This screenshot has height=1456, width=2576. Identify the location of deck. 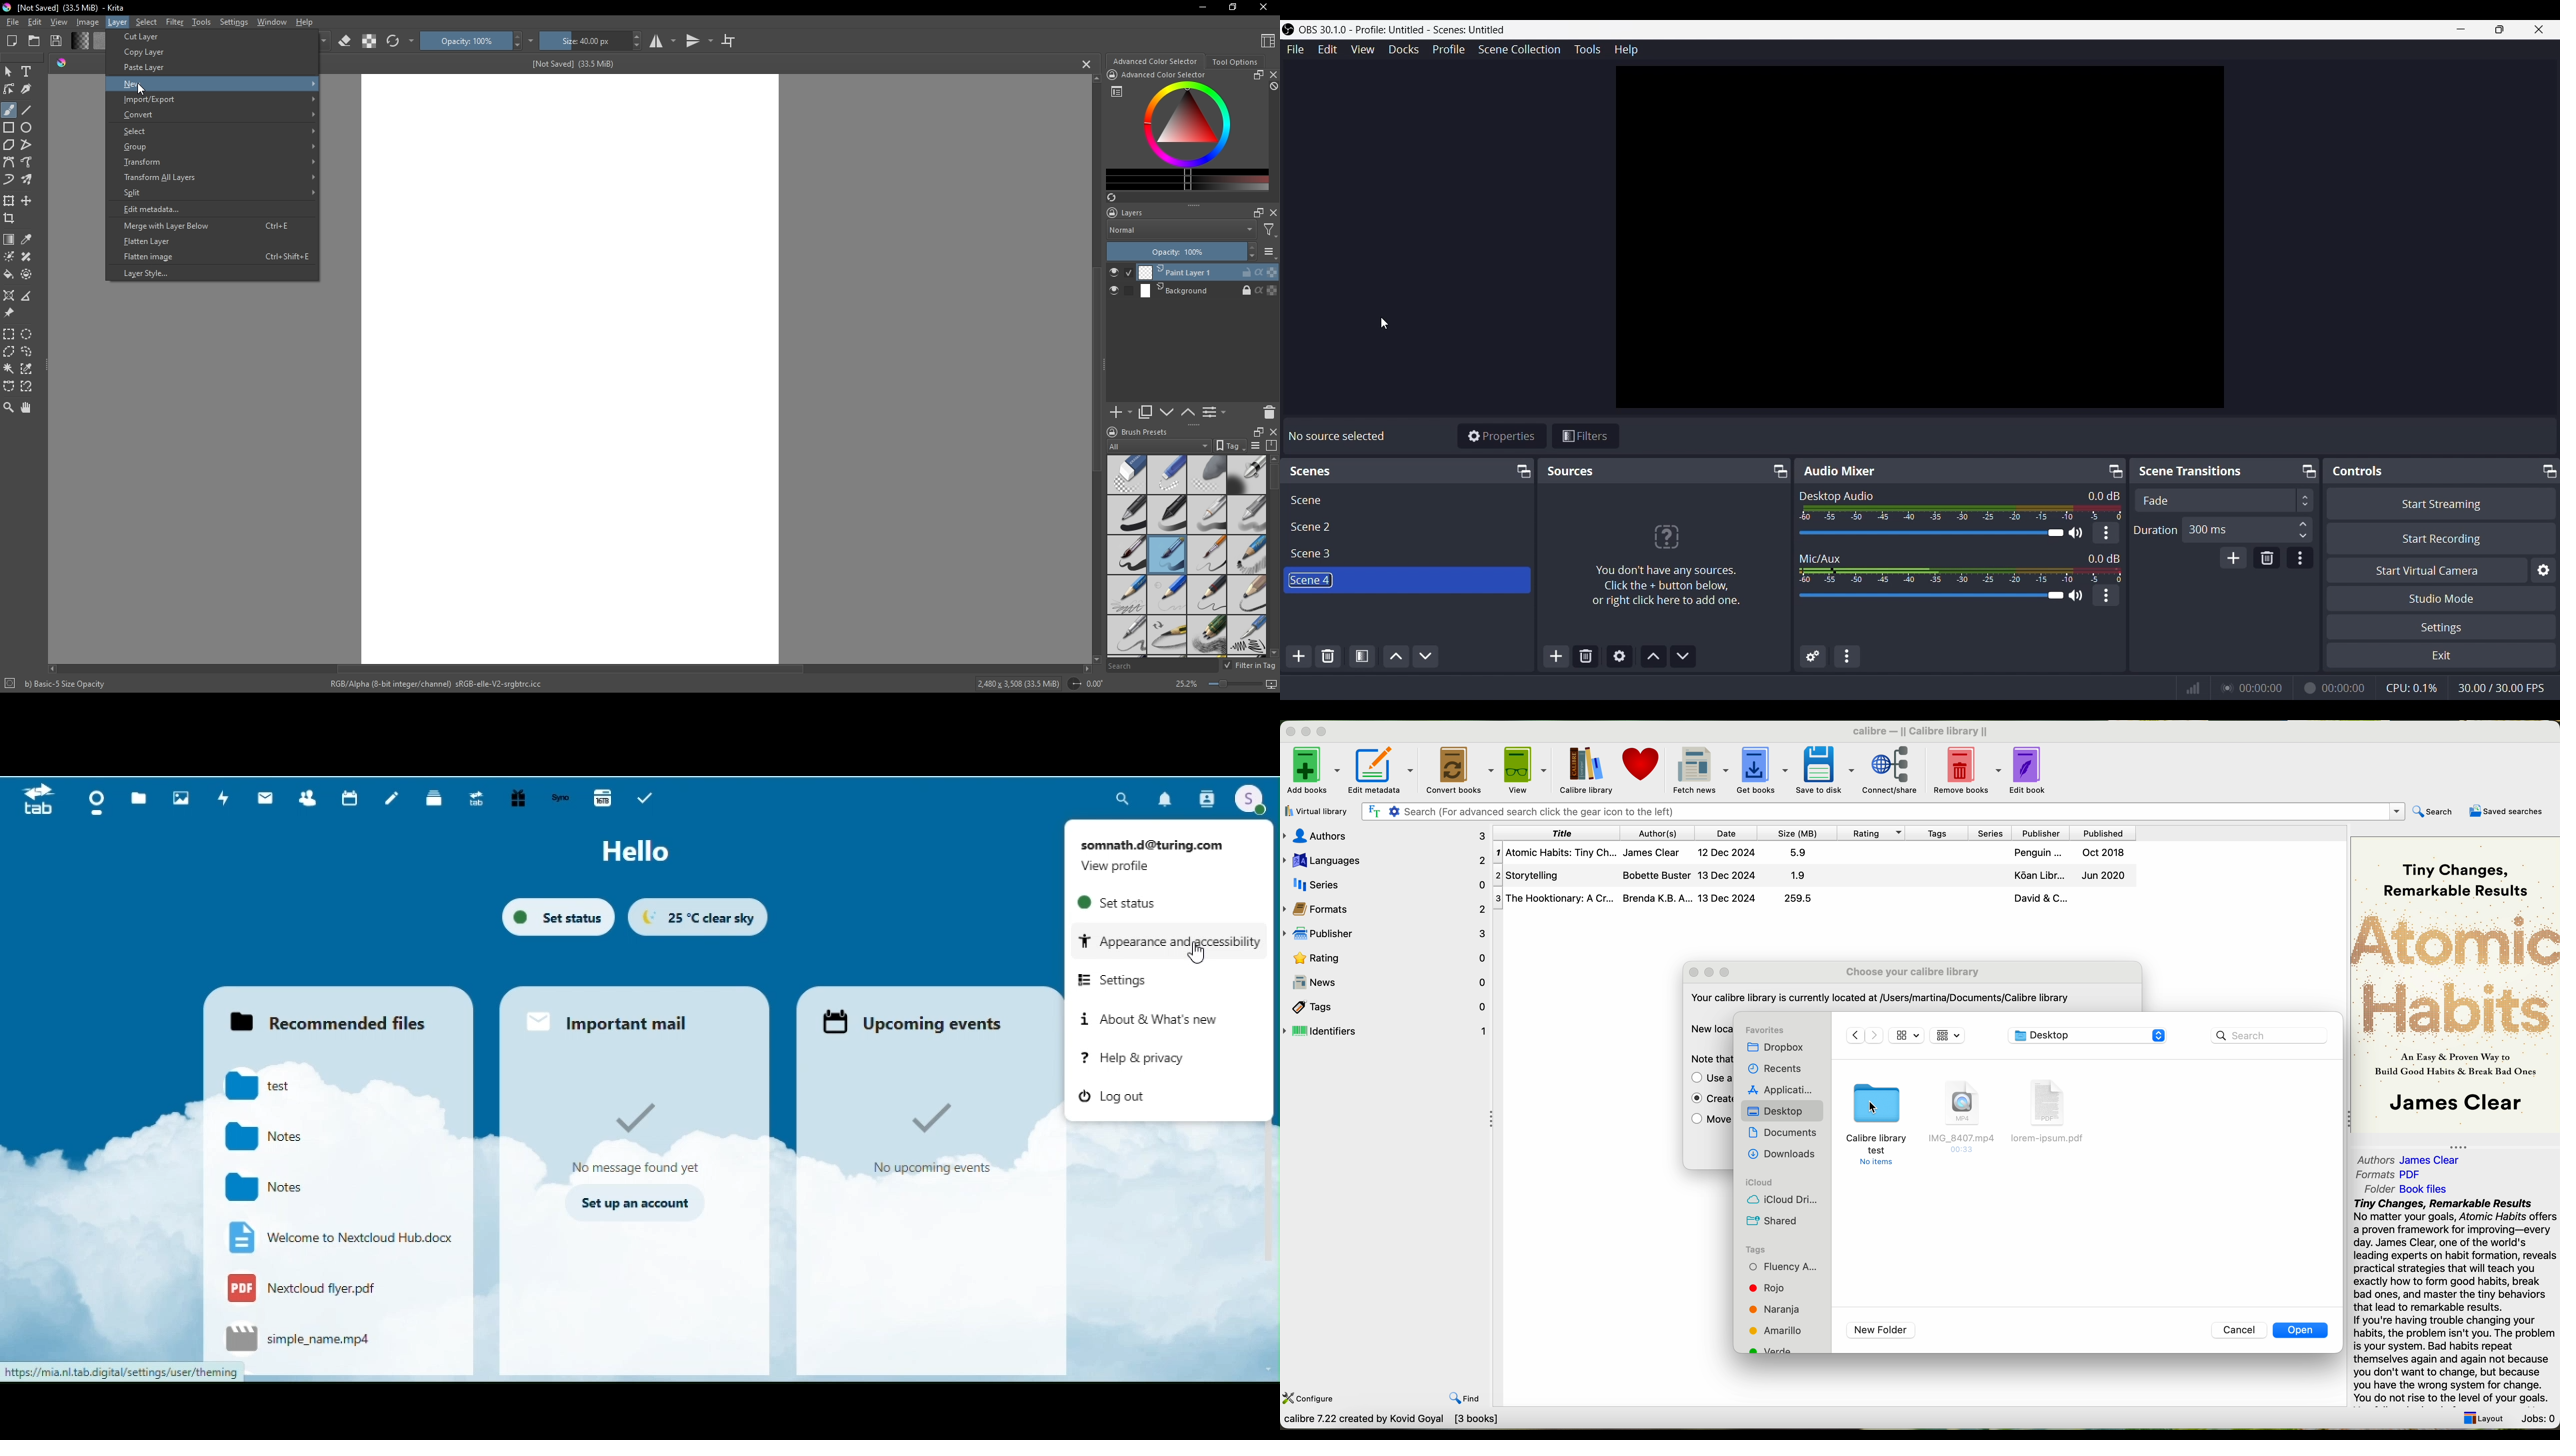
(434, 799).